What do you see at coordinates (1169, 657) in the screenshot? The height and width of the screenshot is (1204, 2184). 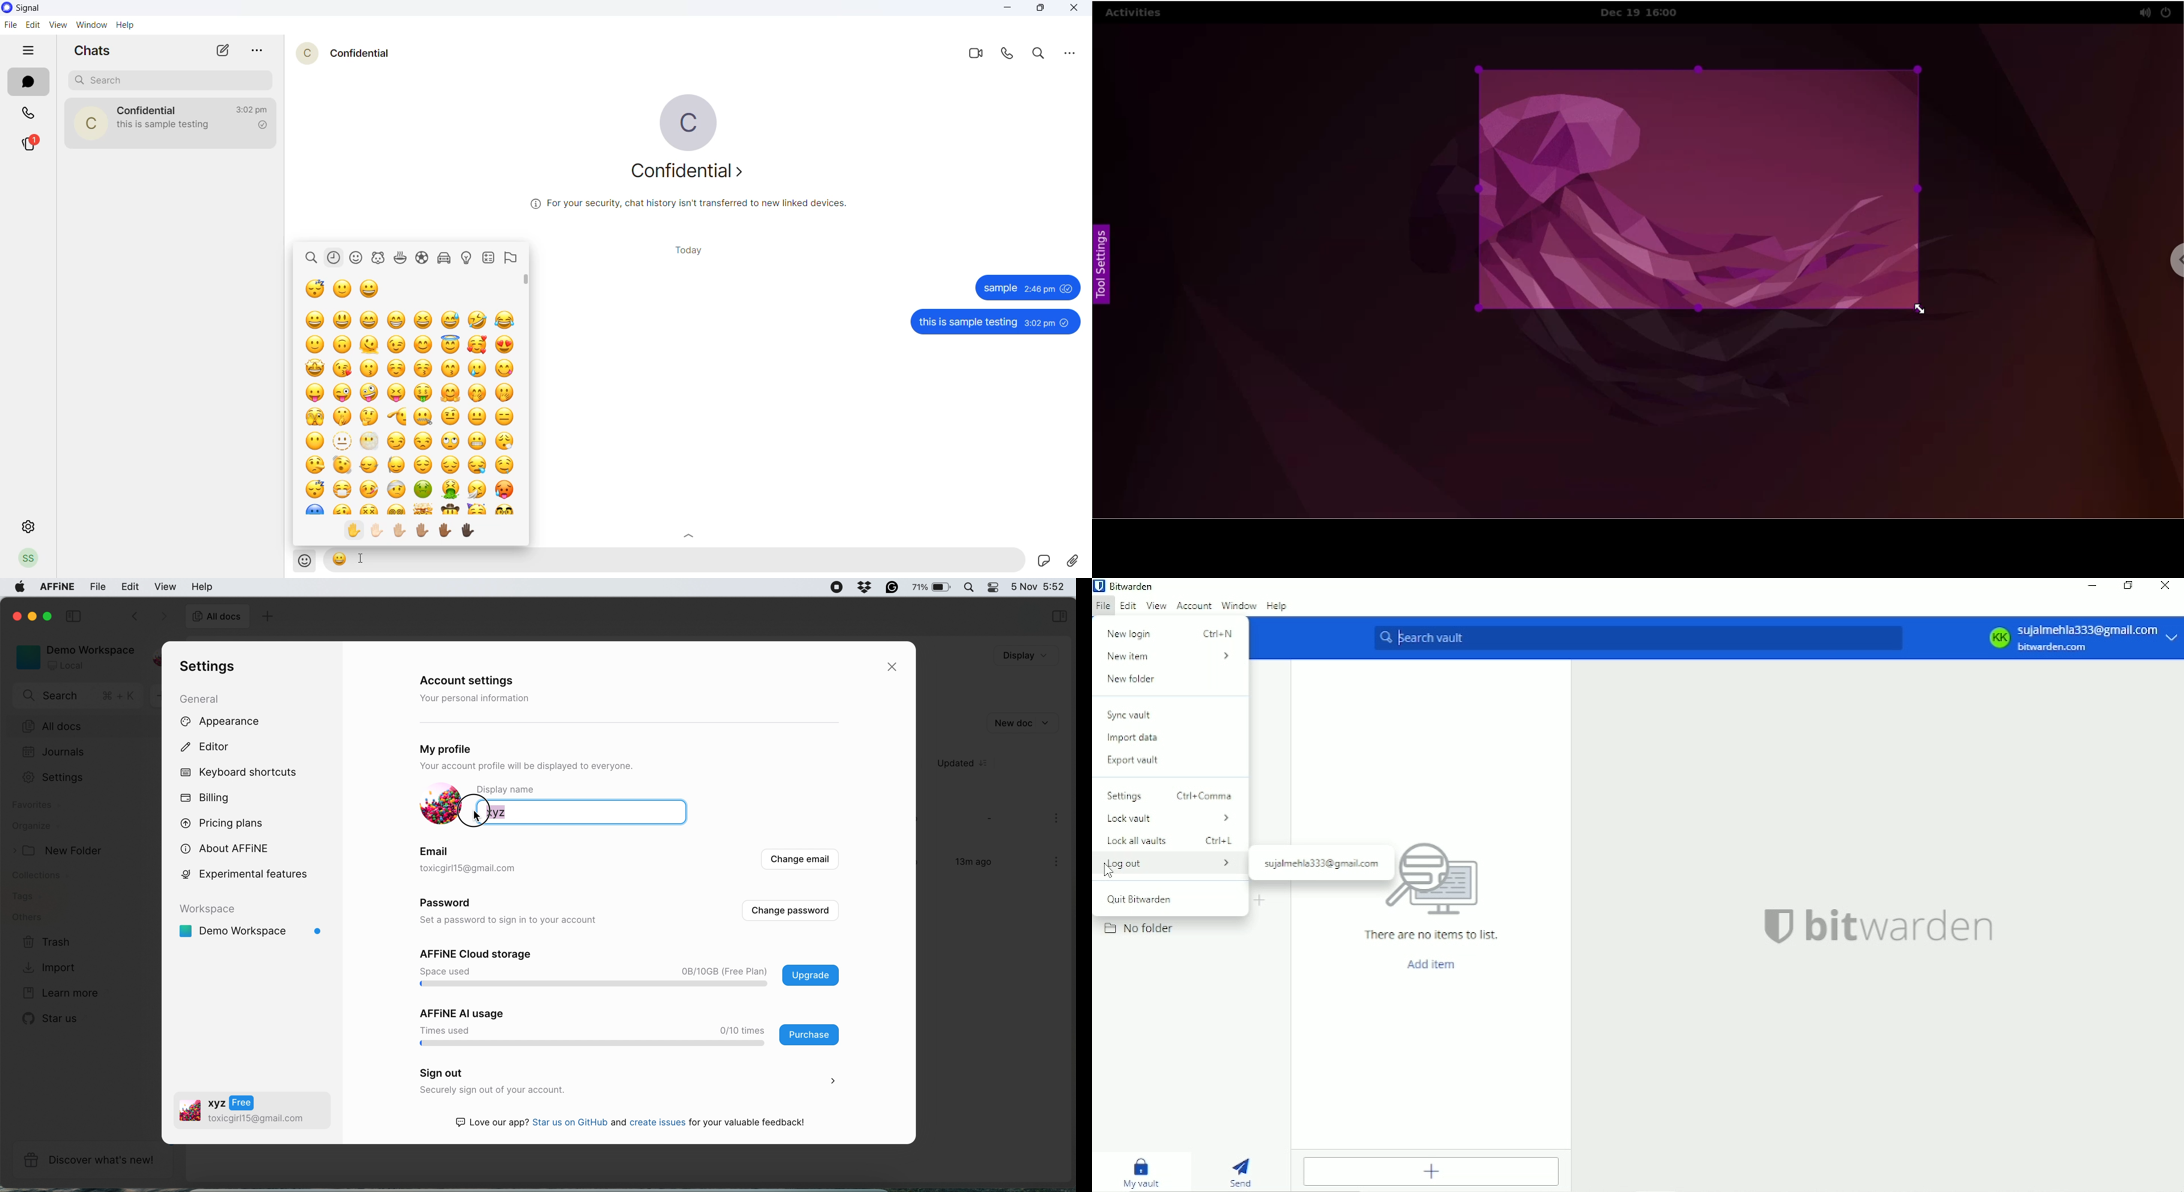 I see `New item >` at bounding box center [1169, 657].